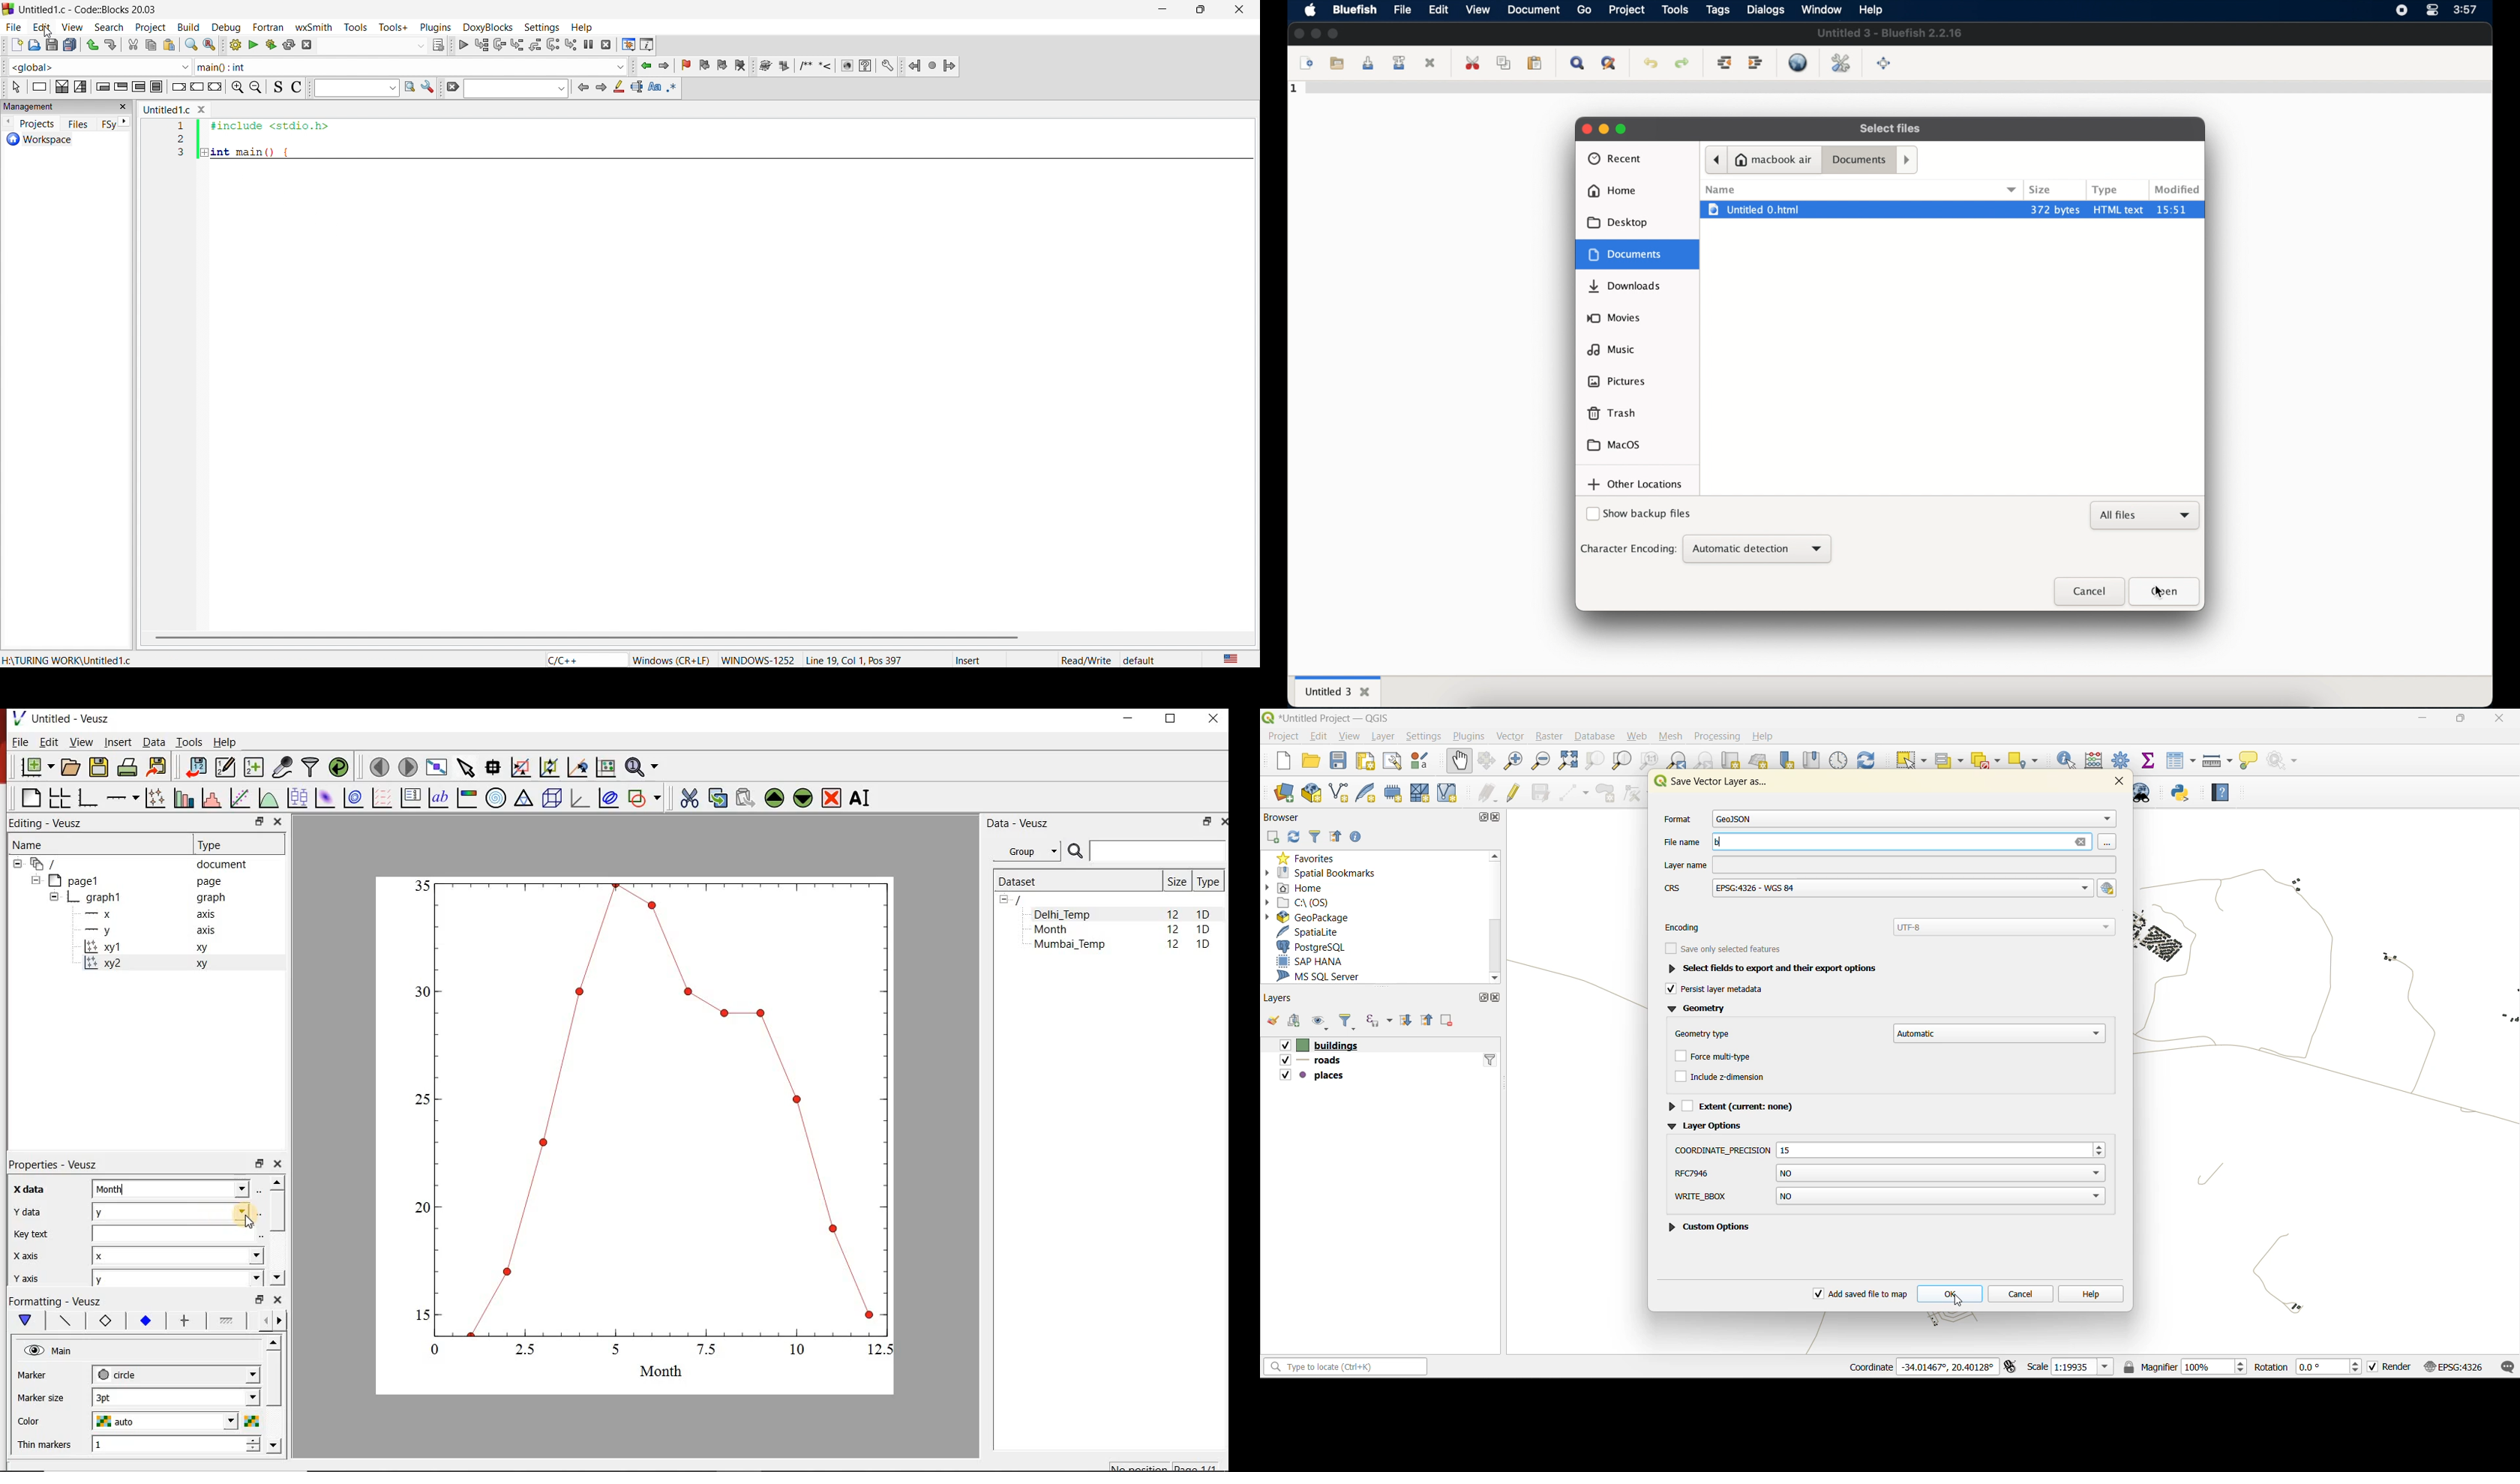  Describe the element at coordinates (1203, 930) in the screenshot. I see `1D` at that location.